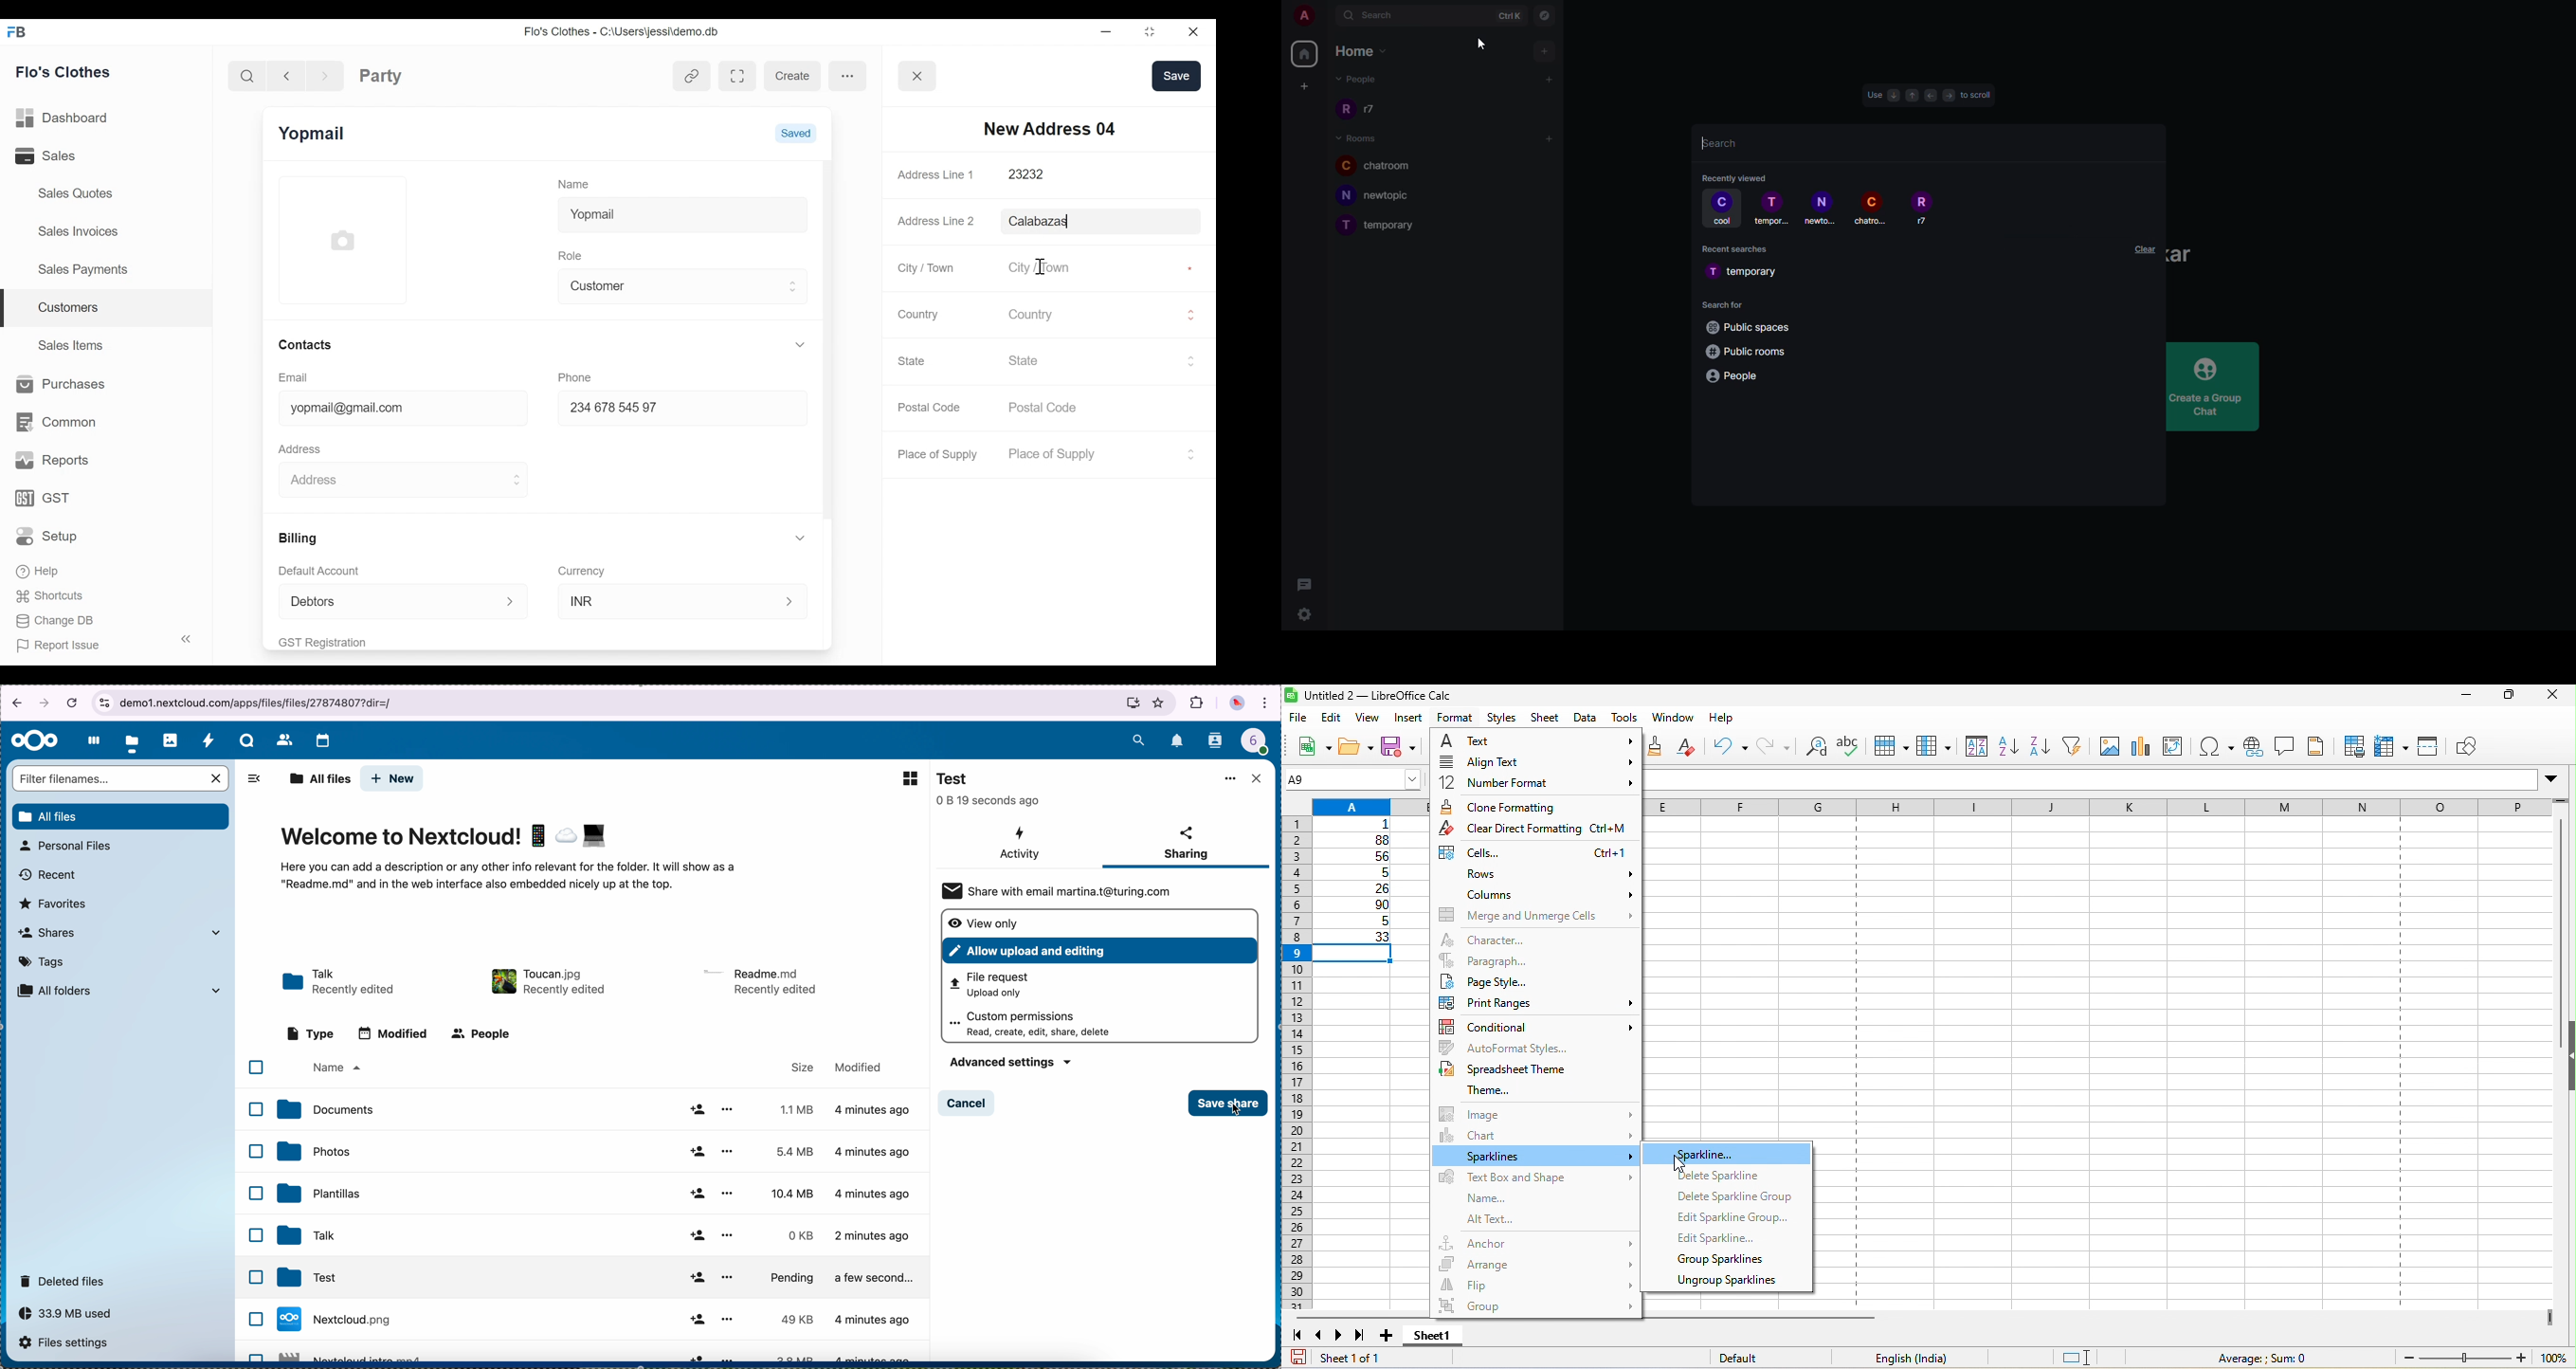  I want to click on Change DB, so click(56, 622).